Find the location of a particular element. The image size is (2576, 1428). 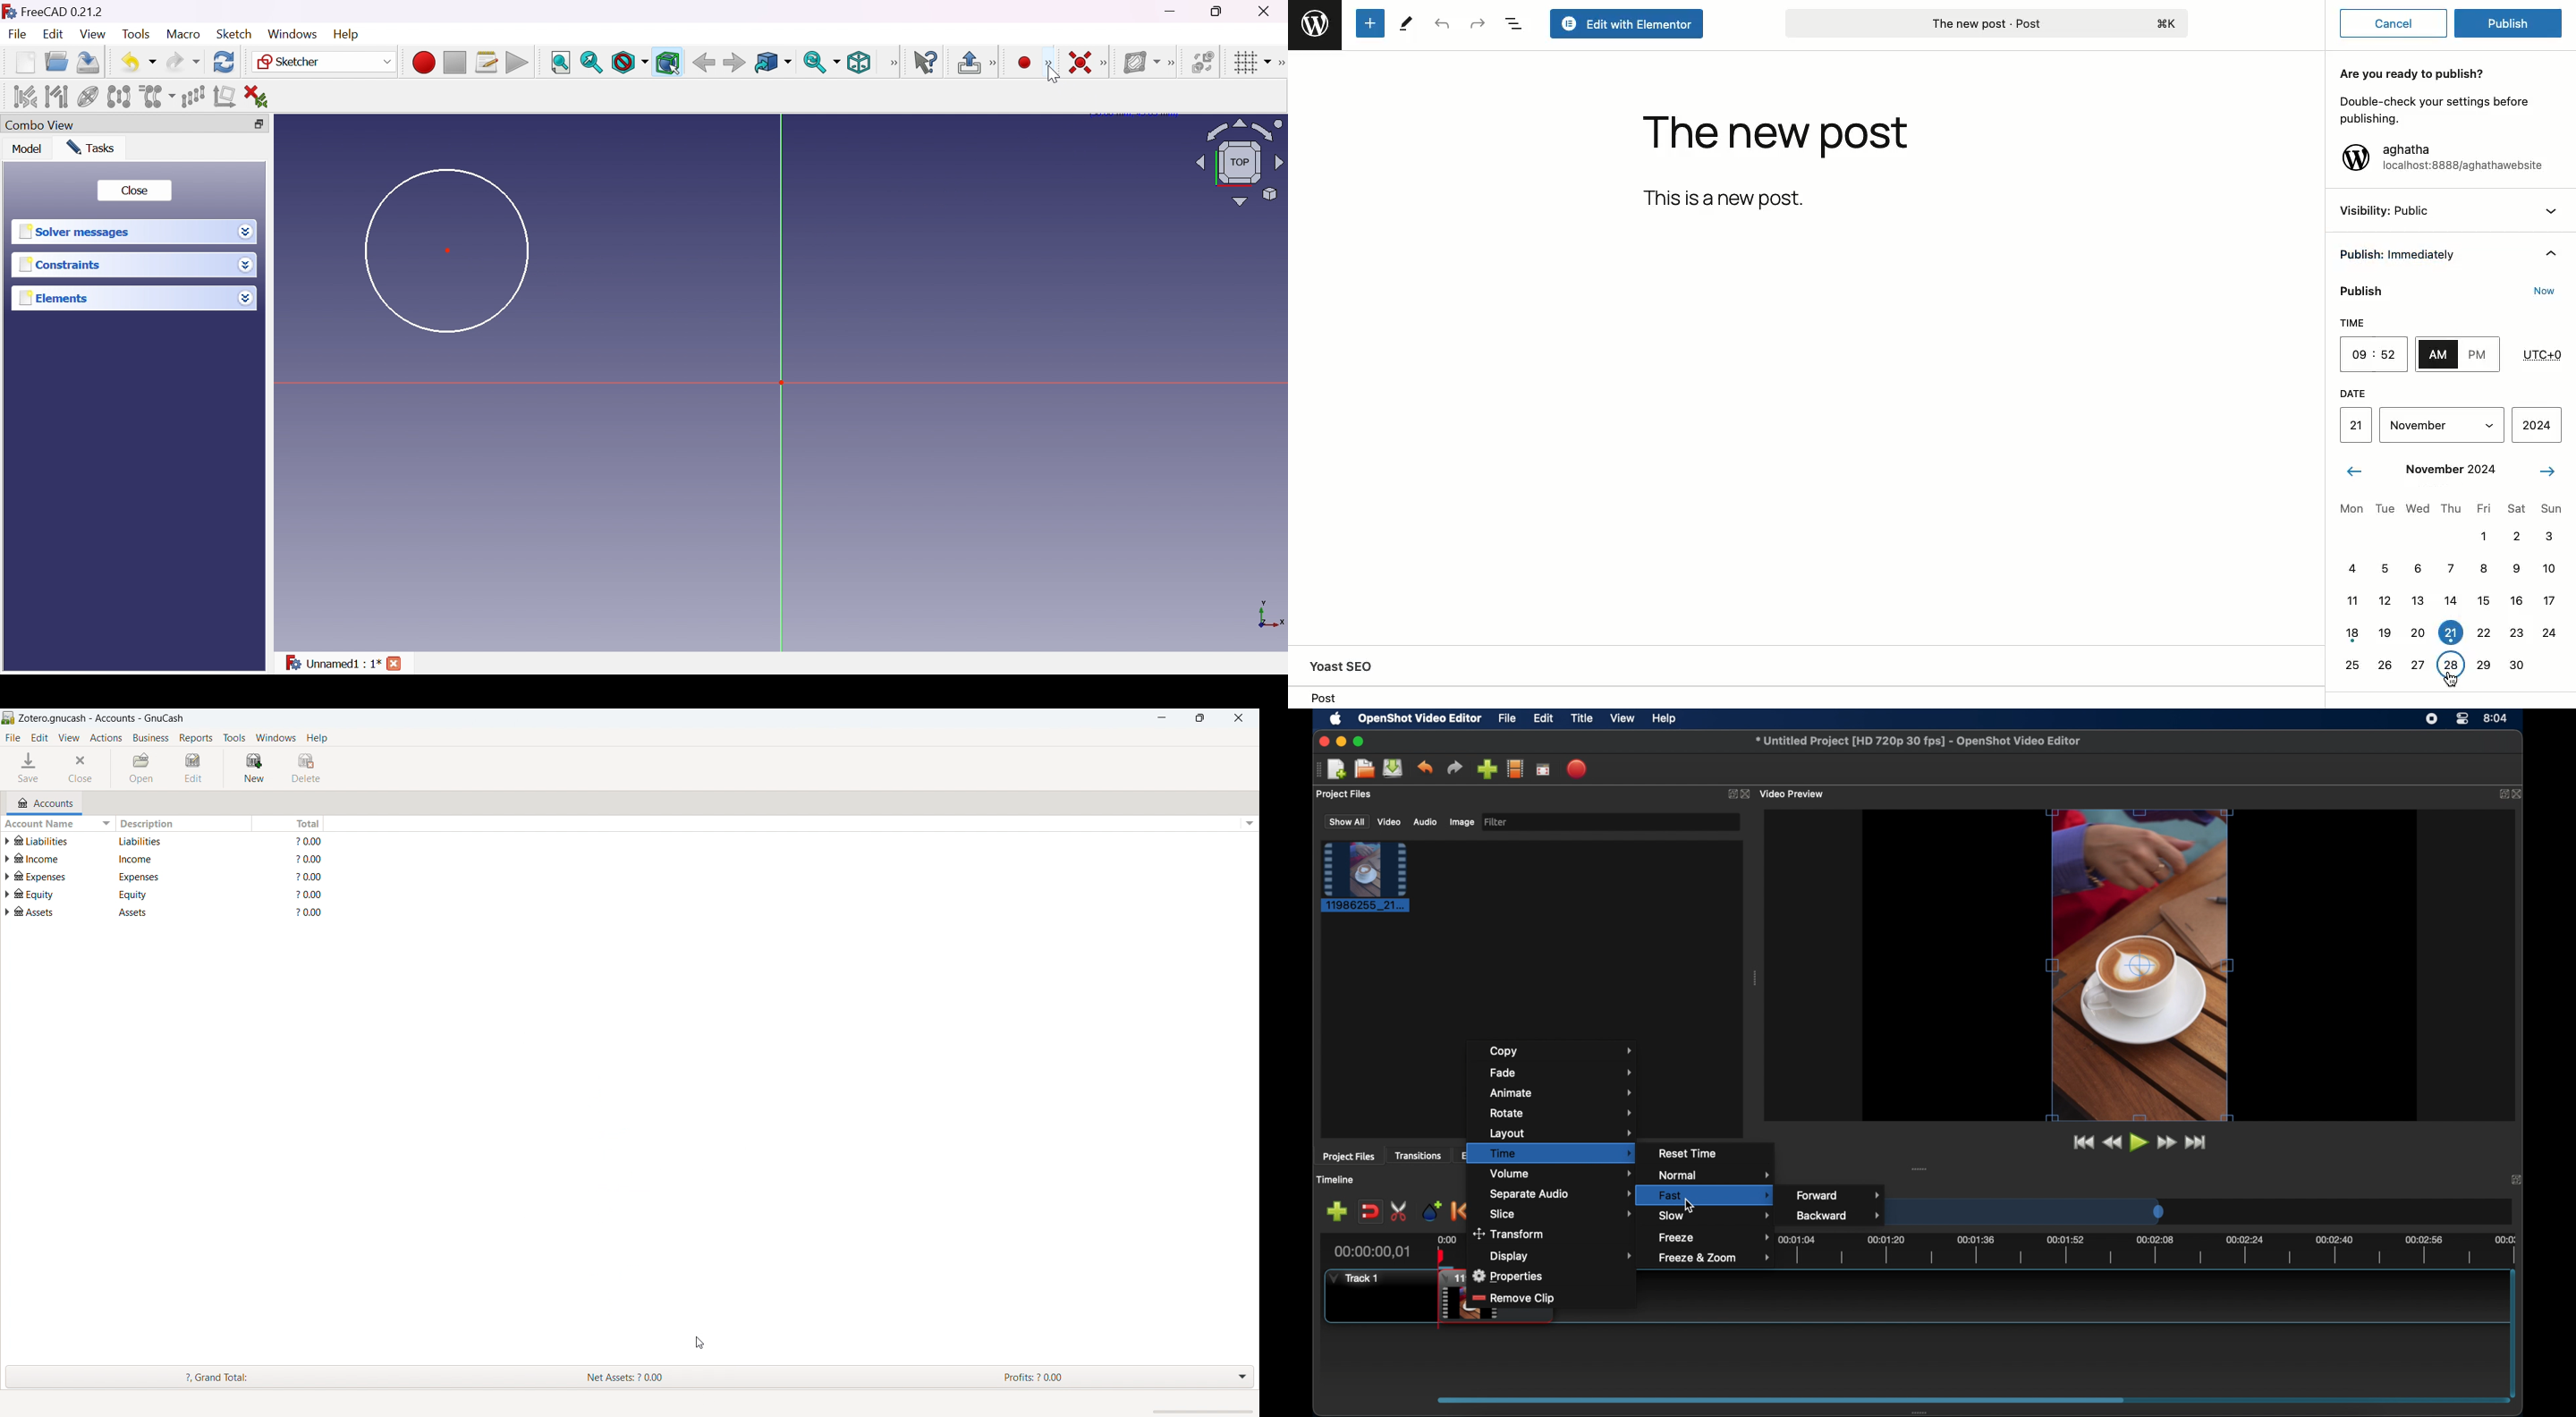

Cursor is located at coordinates (1055, 76).